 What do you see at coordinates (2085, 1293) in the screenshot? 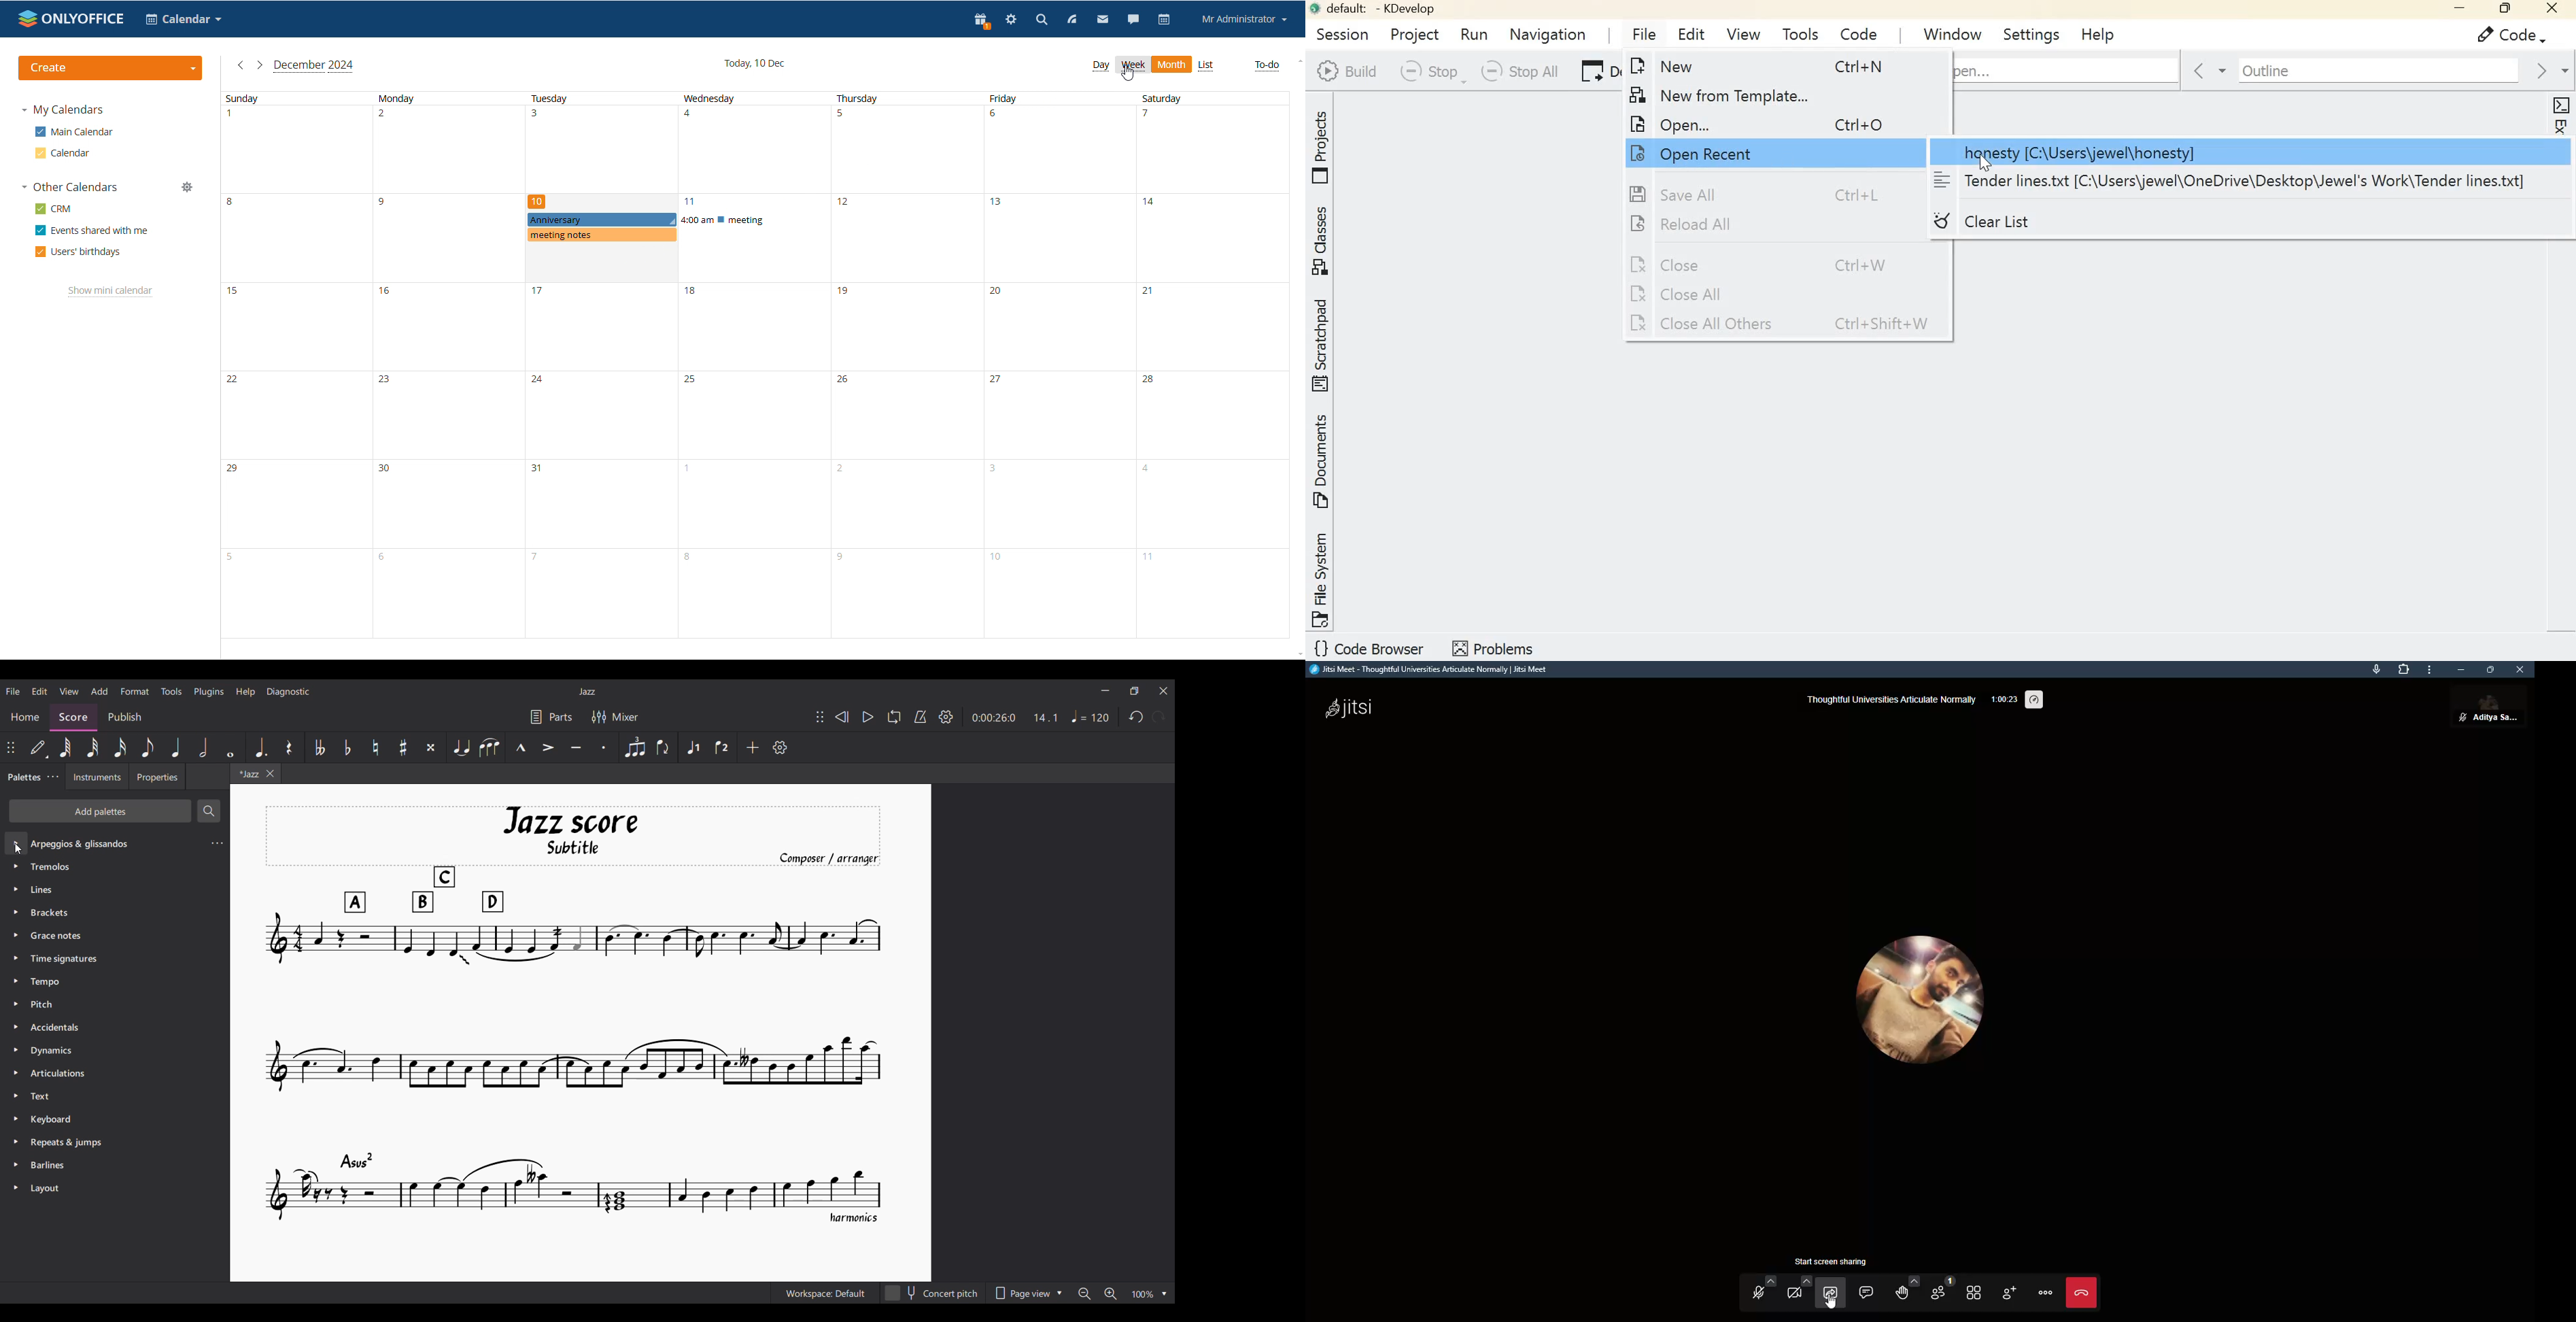
I see `end call` at bounding box center [2085, 1293].